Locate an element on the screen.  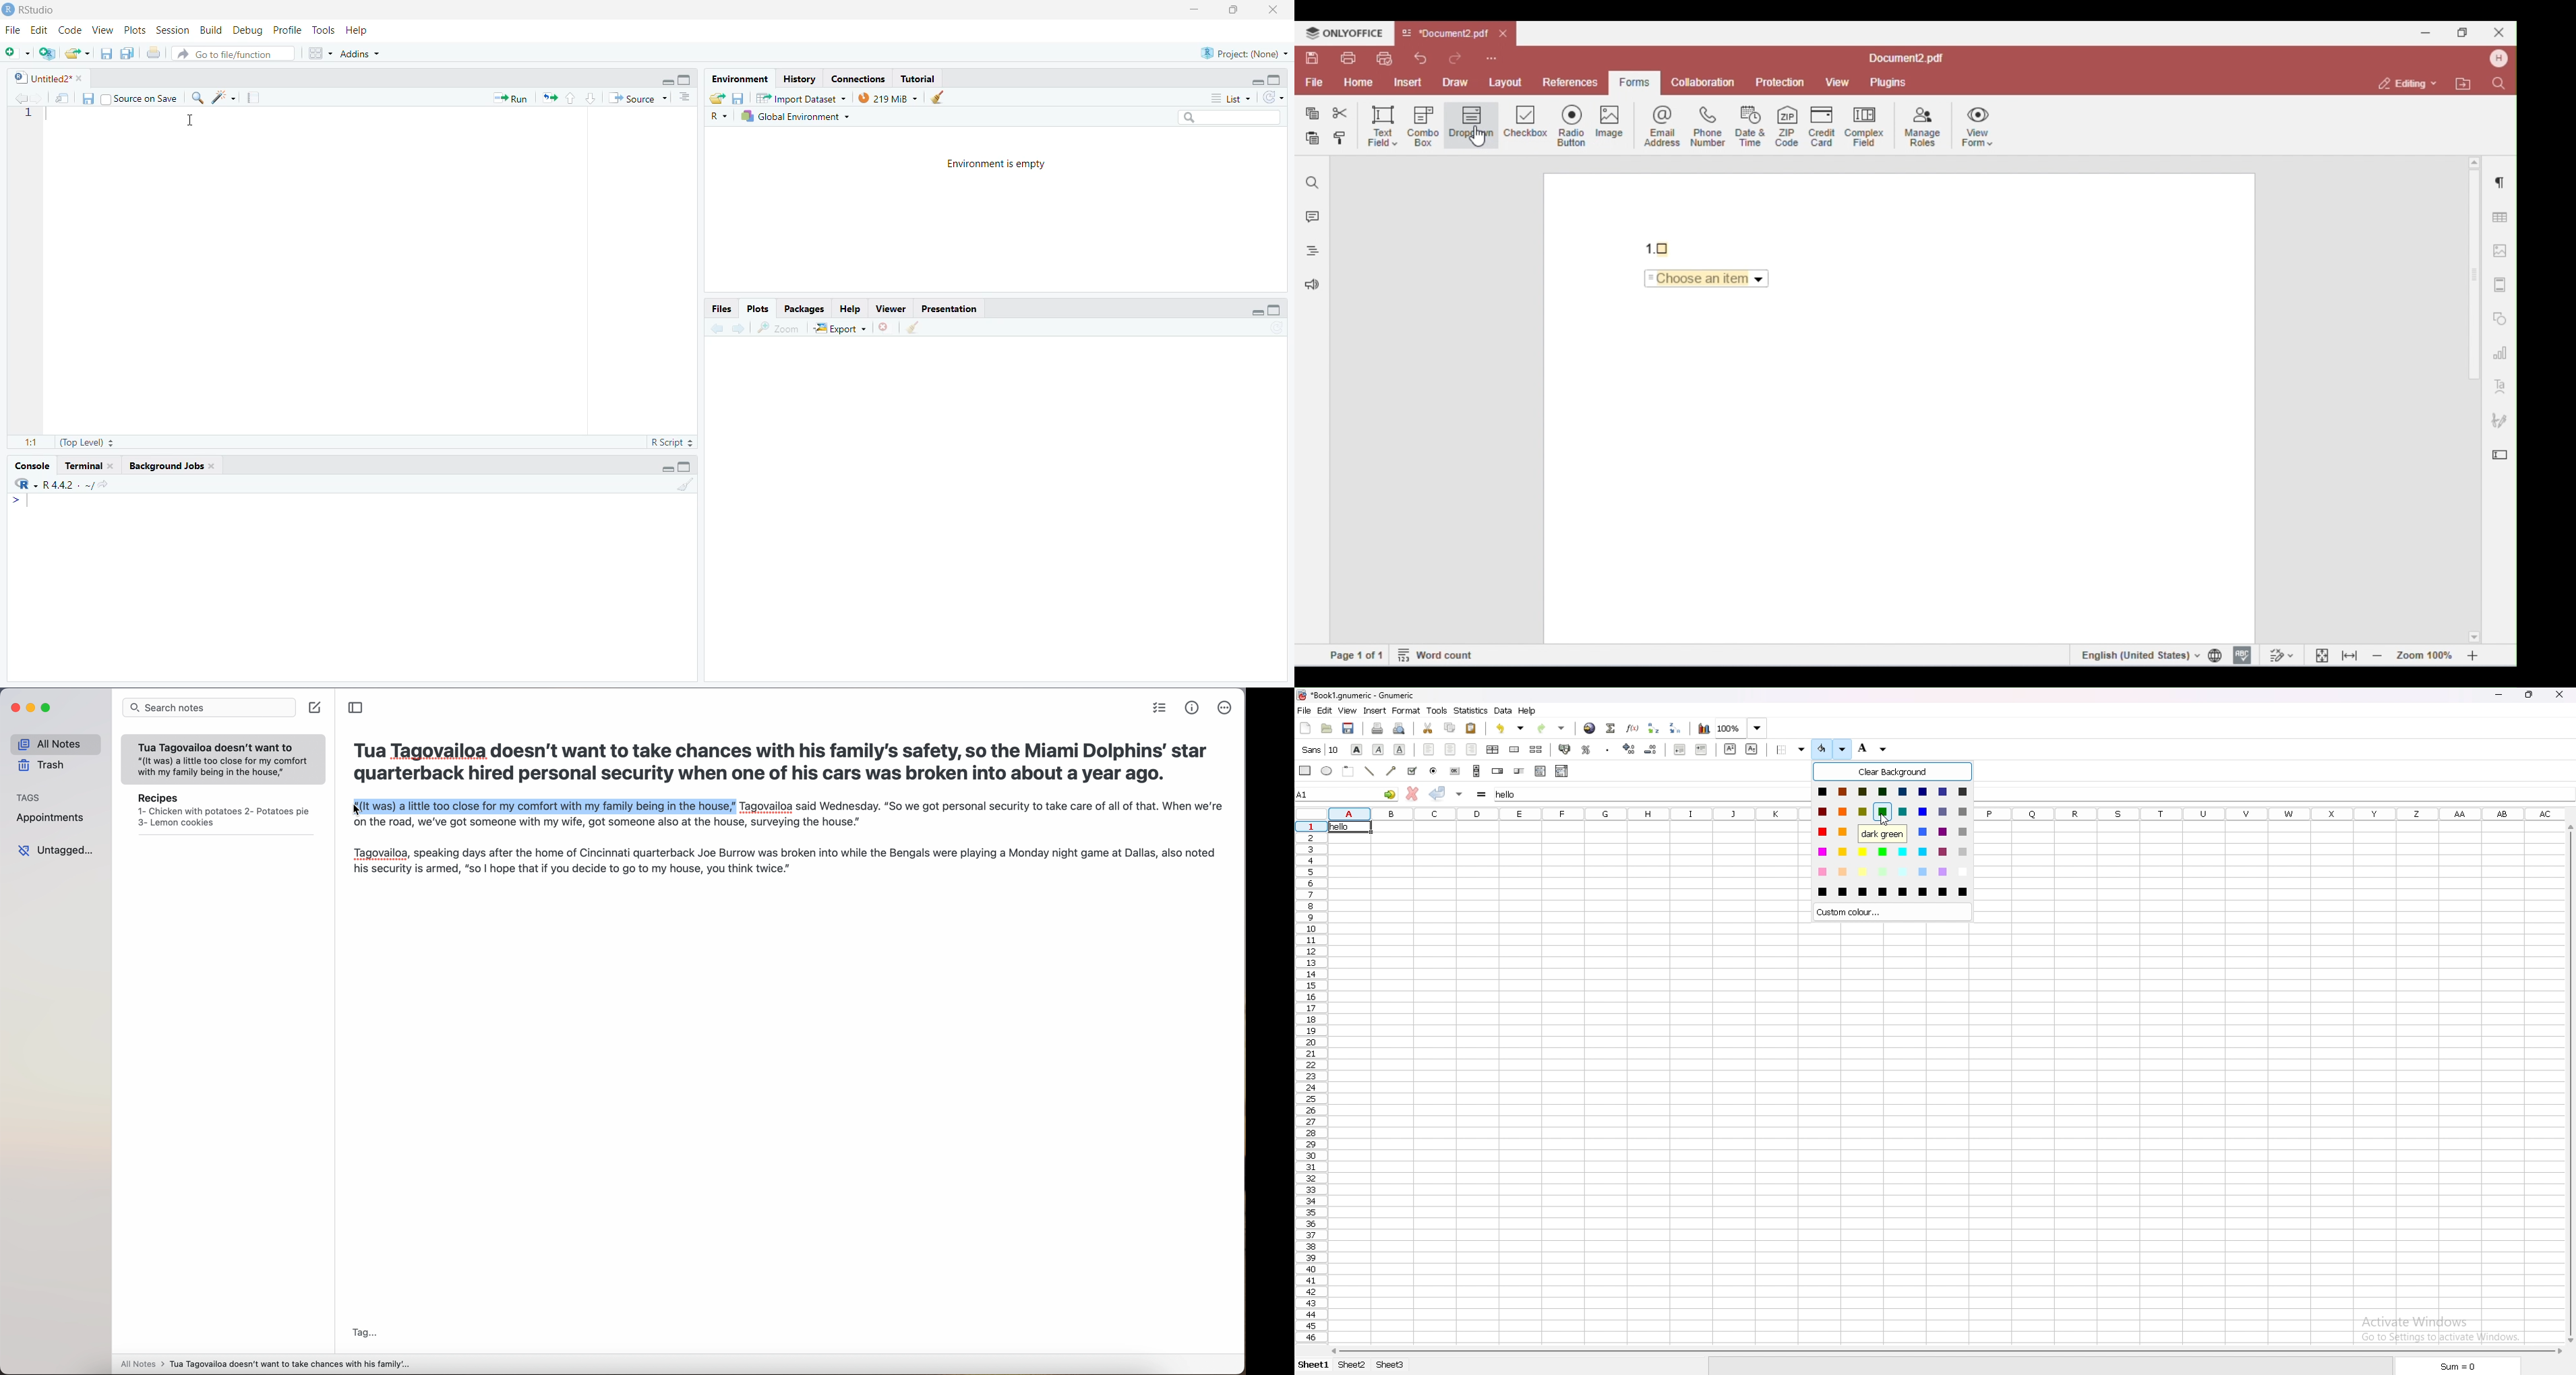
Open new file is located at coordinates (18, 53).